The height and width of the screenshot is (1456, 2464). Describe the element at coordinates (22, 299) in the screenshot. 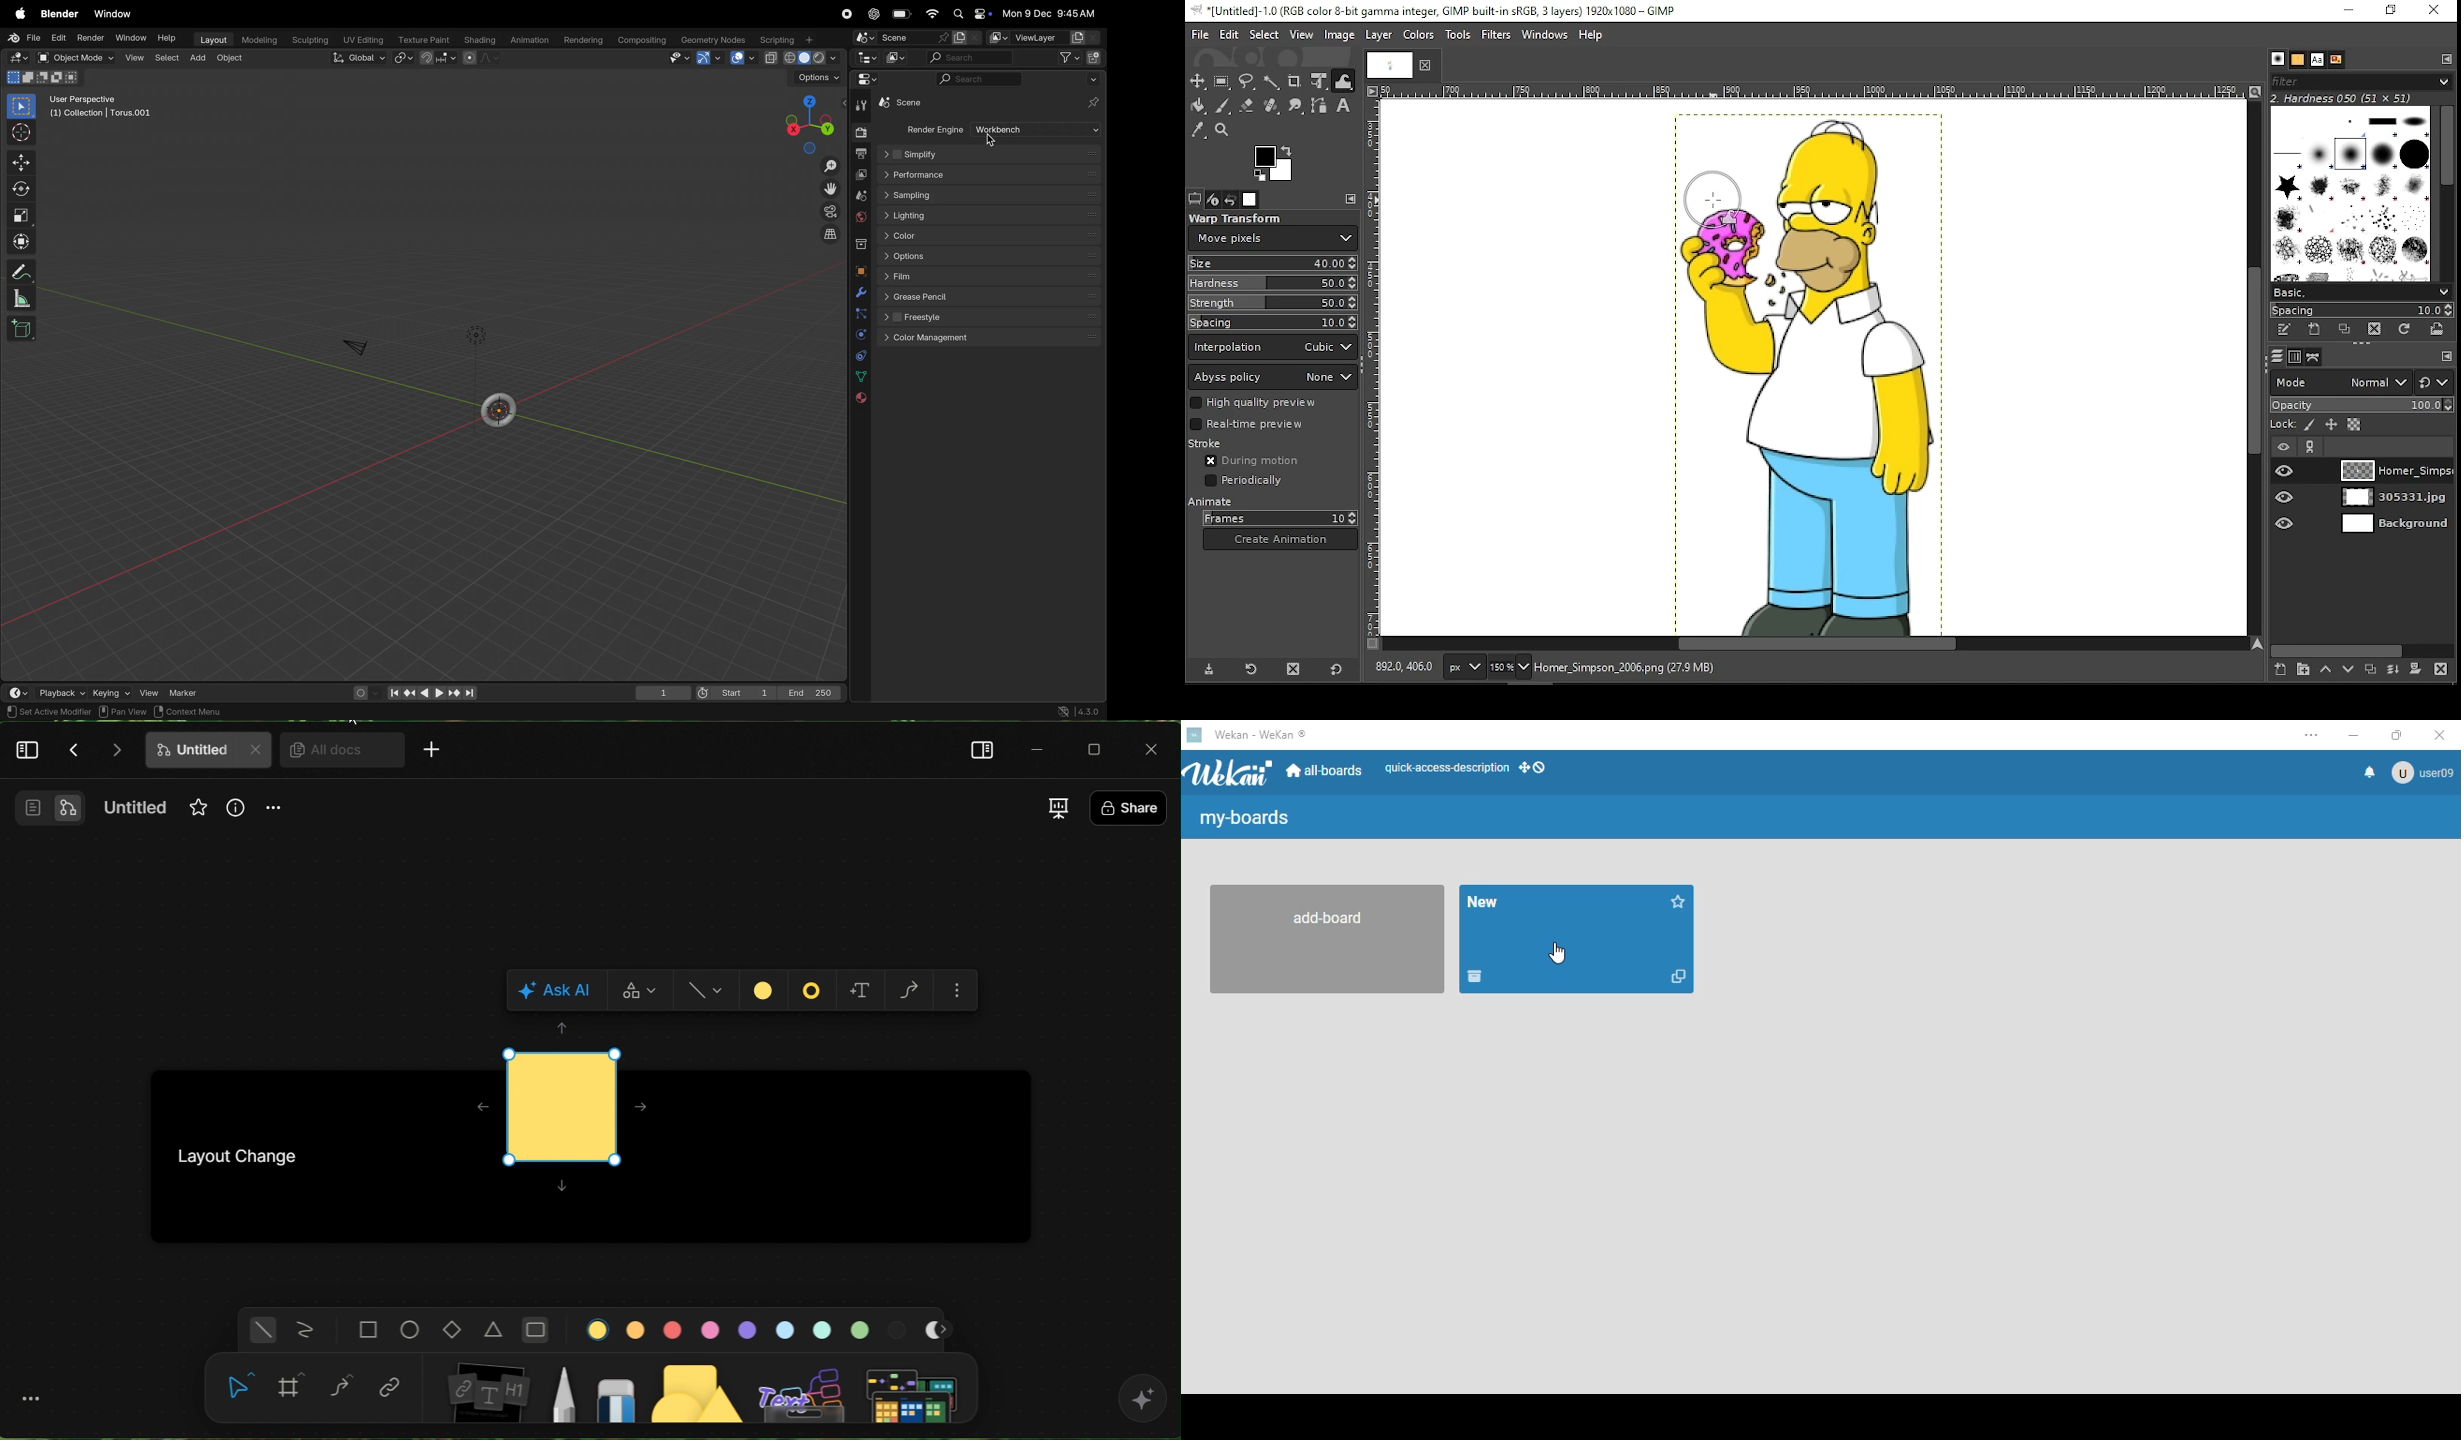

I see `scale` at that location.